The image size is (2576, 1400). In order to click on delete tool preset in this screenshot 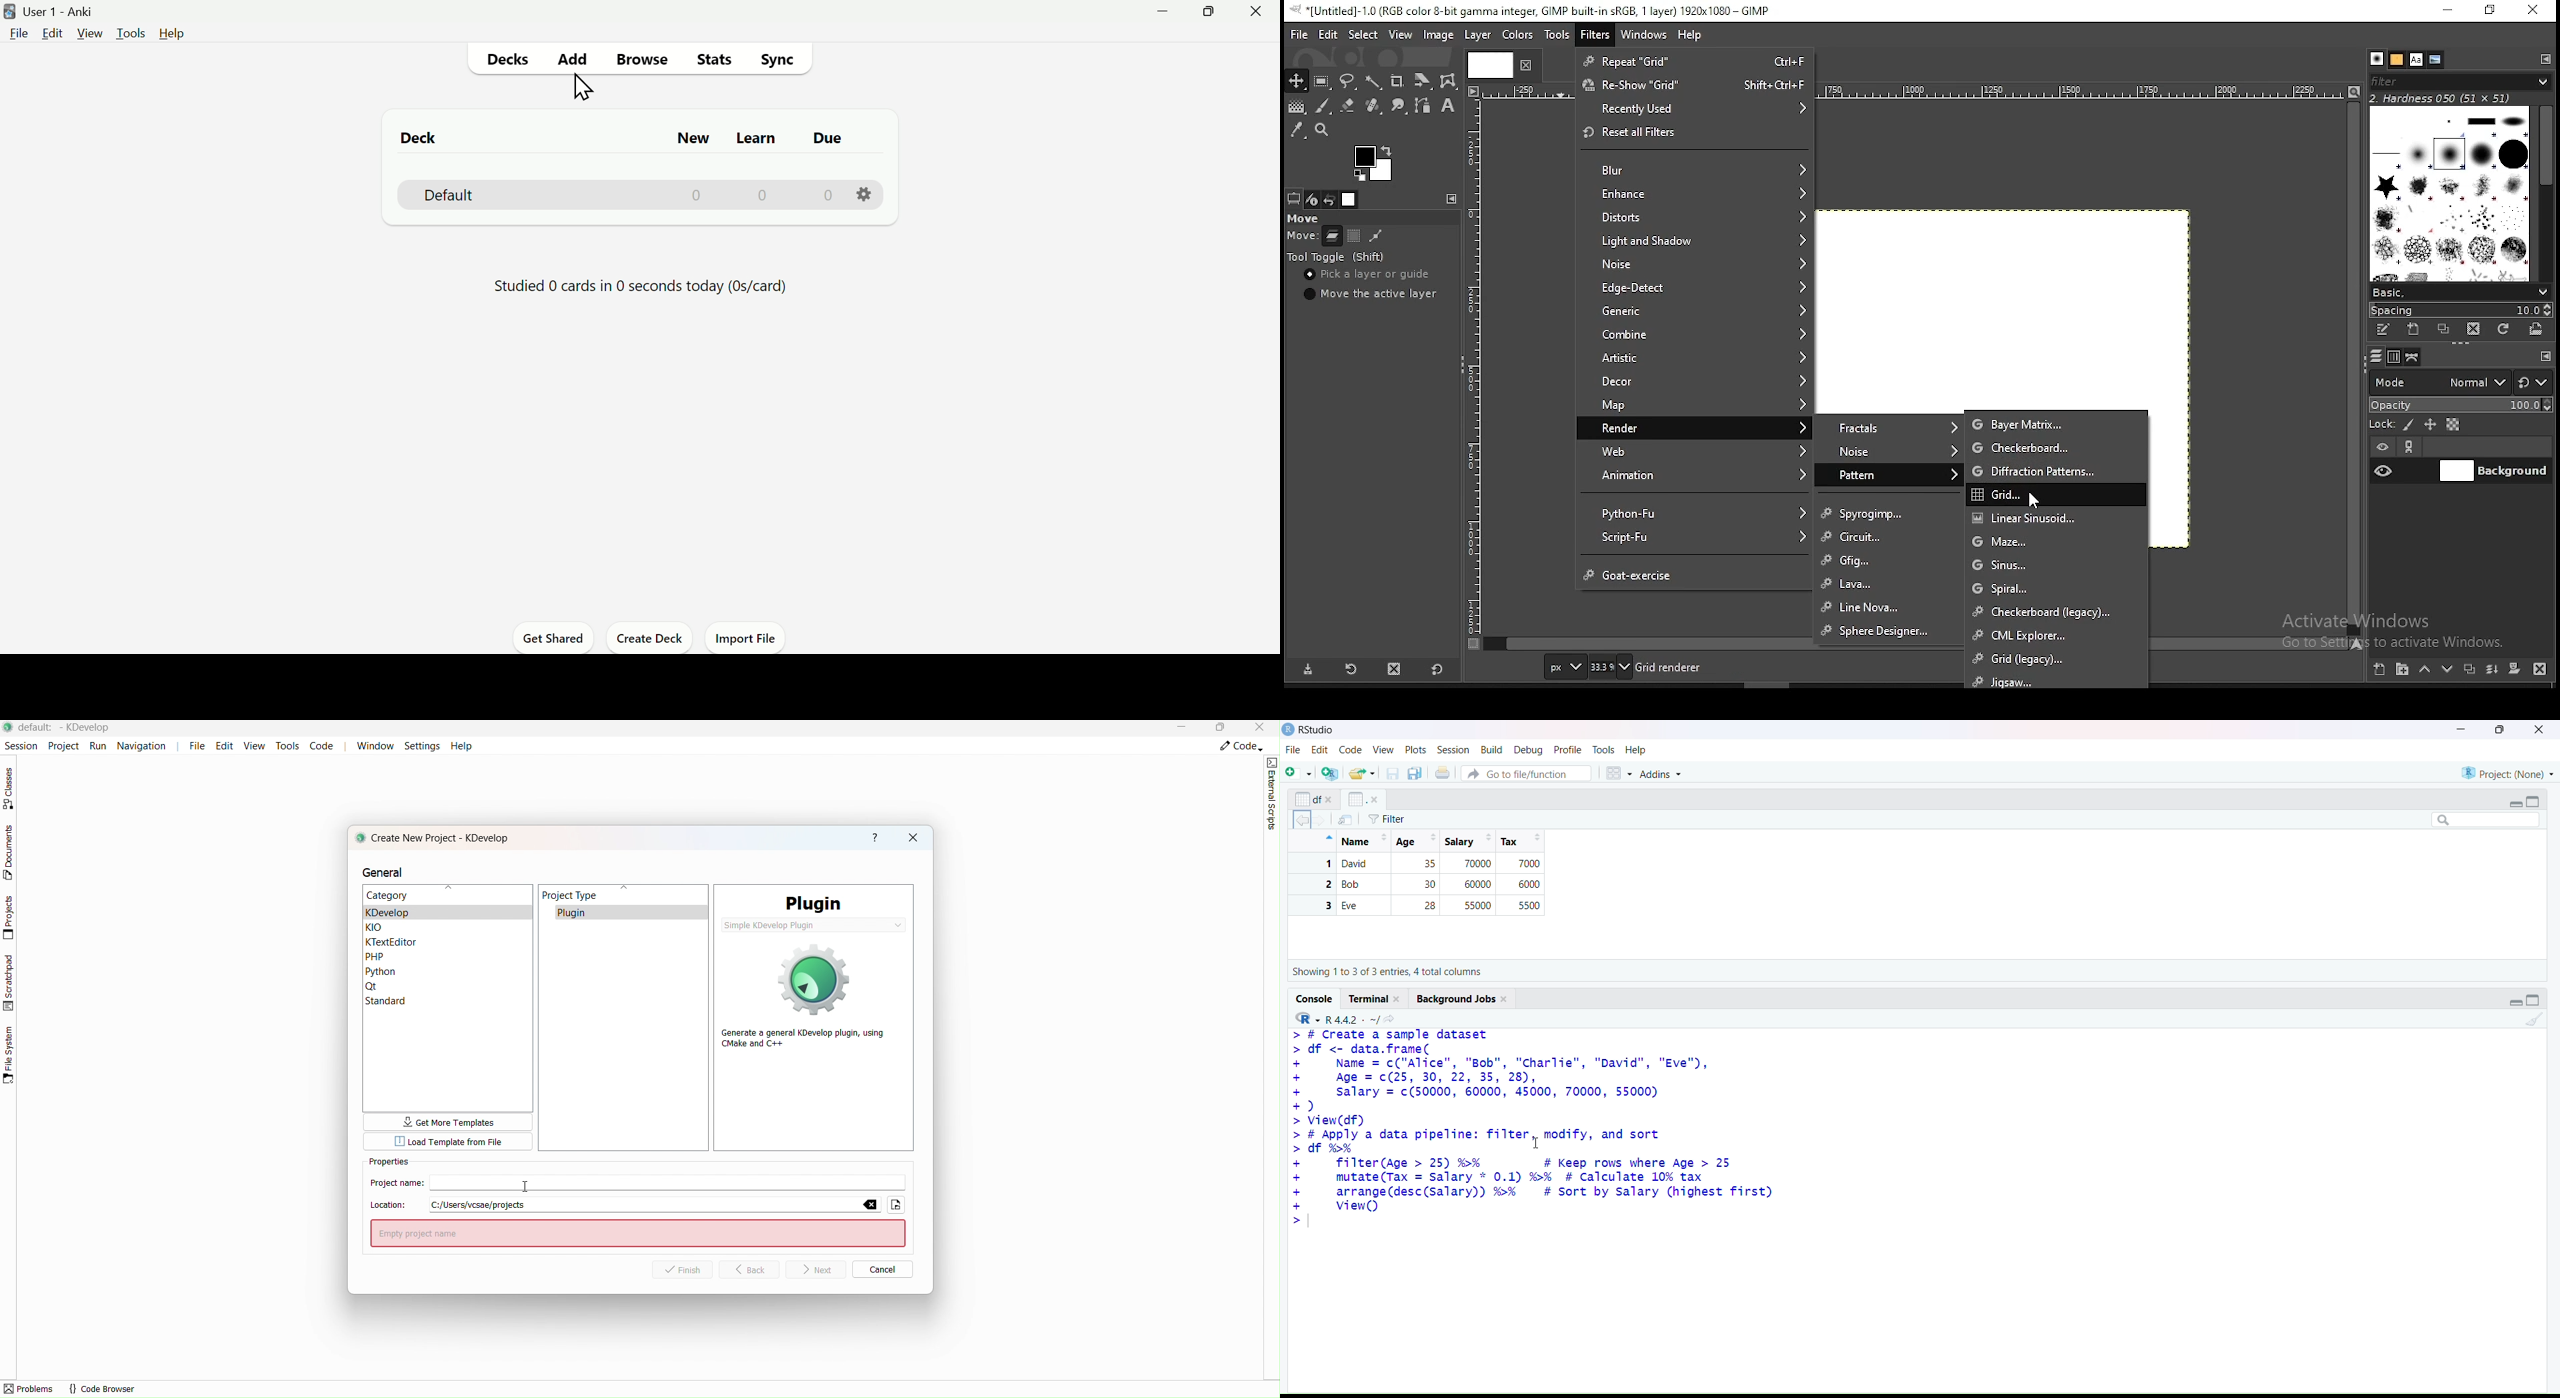, I will do `click(1402, 671)`.